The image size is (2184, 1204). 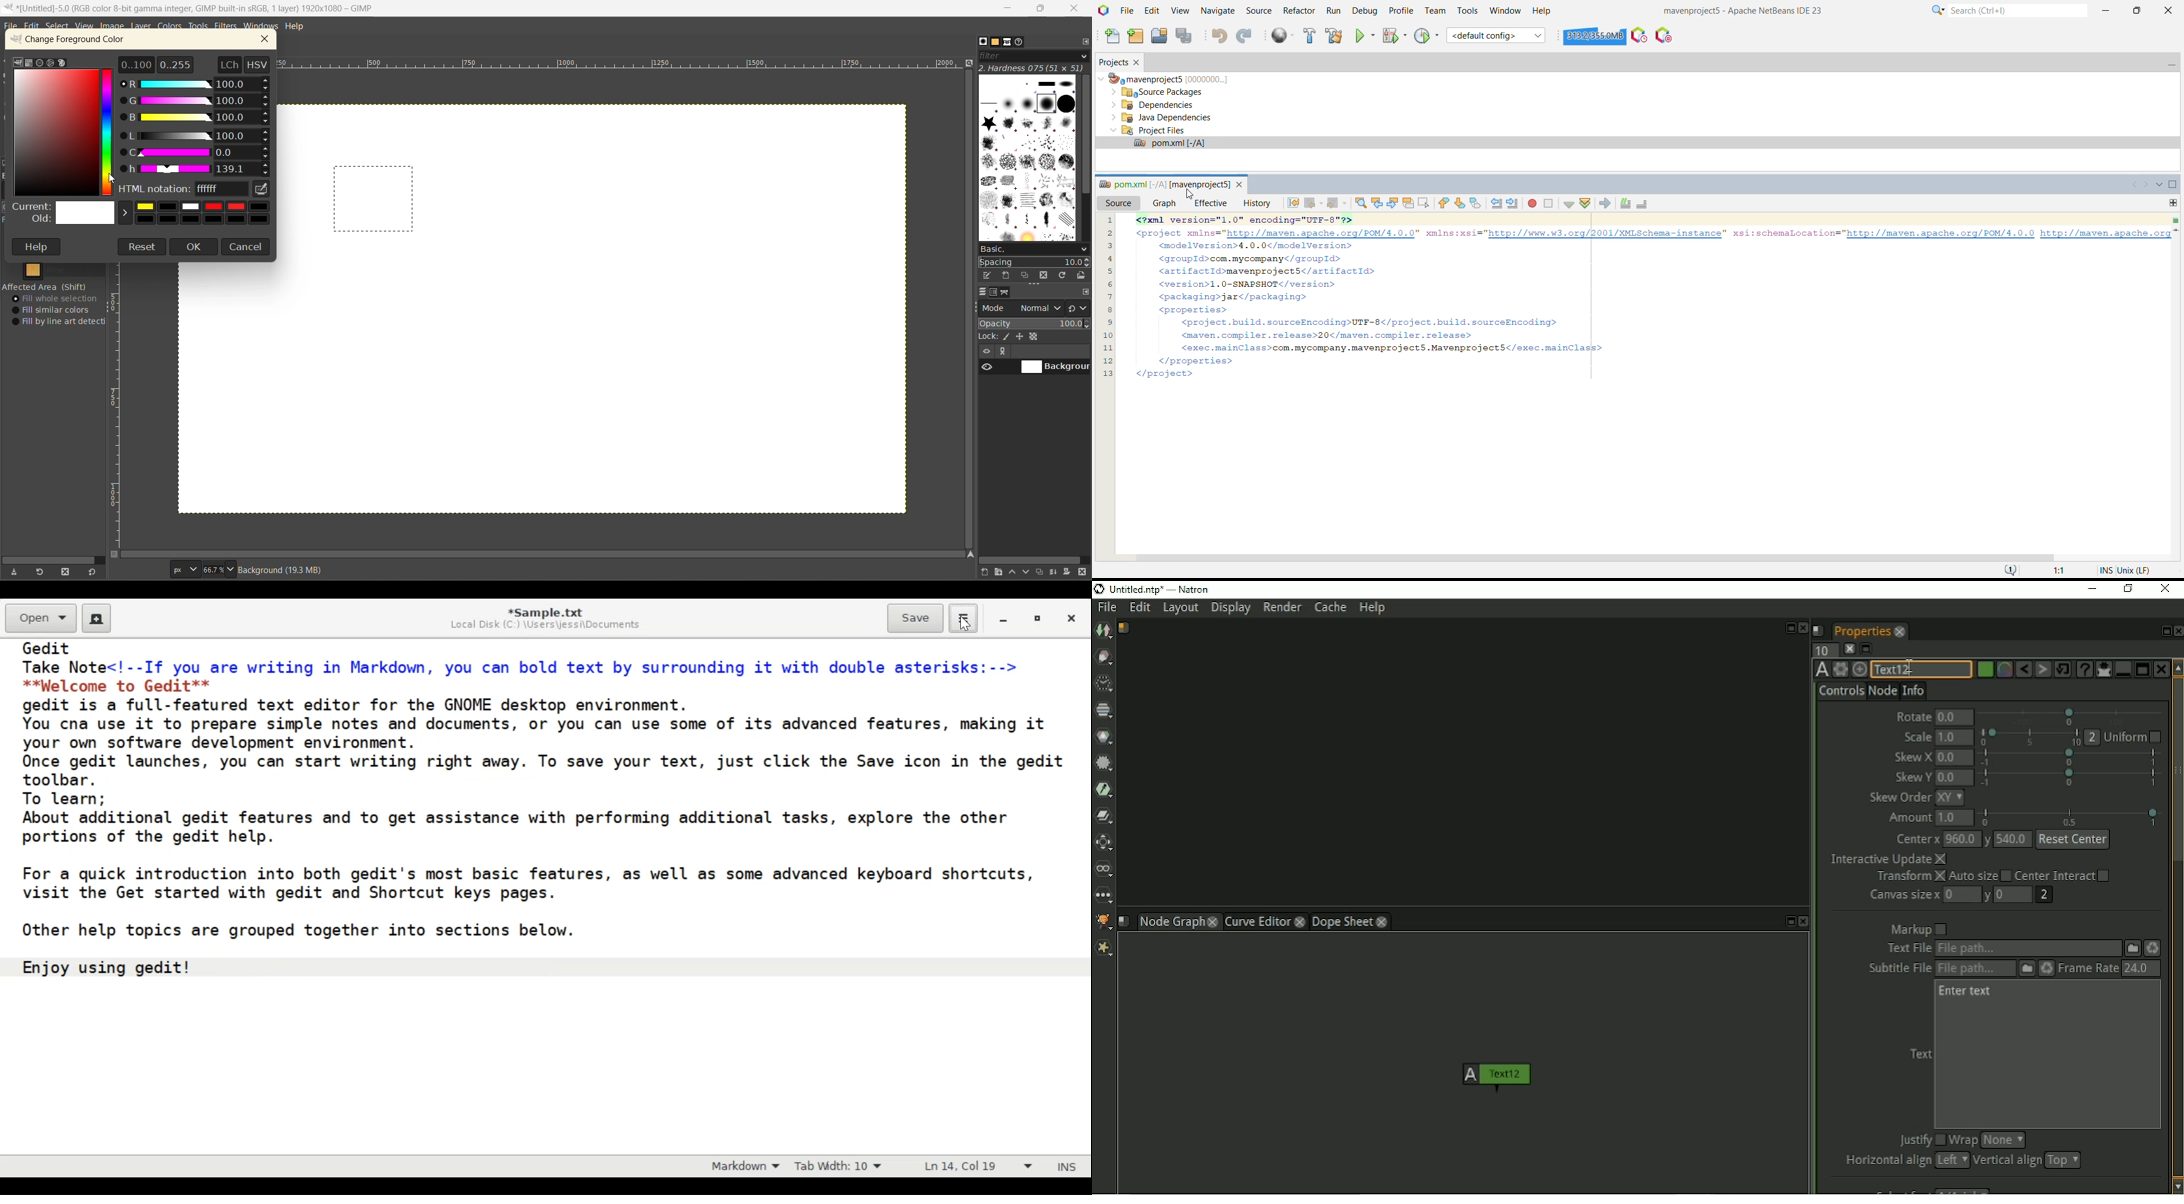 I want to click on Tools, so click(x=1468, y=11).